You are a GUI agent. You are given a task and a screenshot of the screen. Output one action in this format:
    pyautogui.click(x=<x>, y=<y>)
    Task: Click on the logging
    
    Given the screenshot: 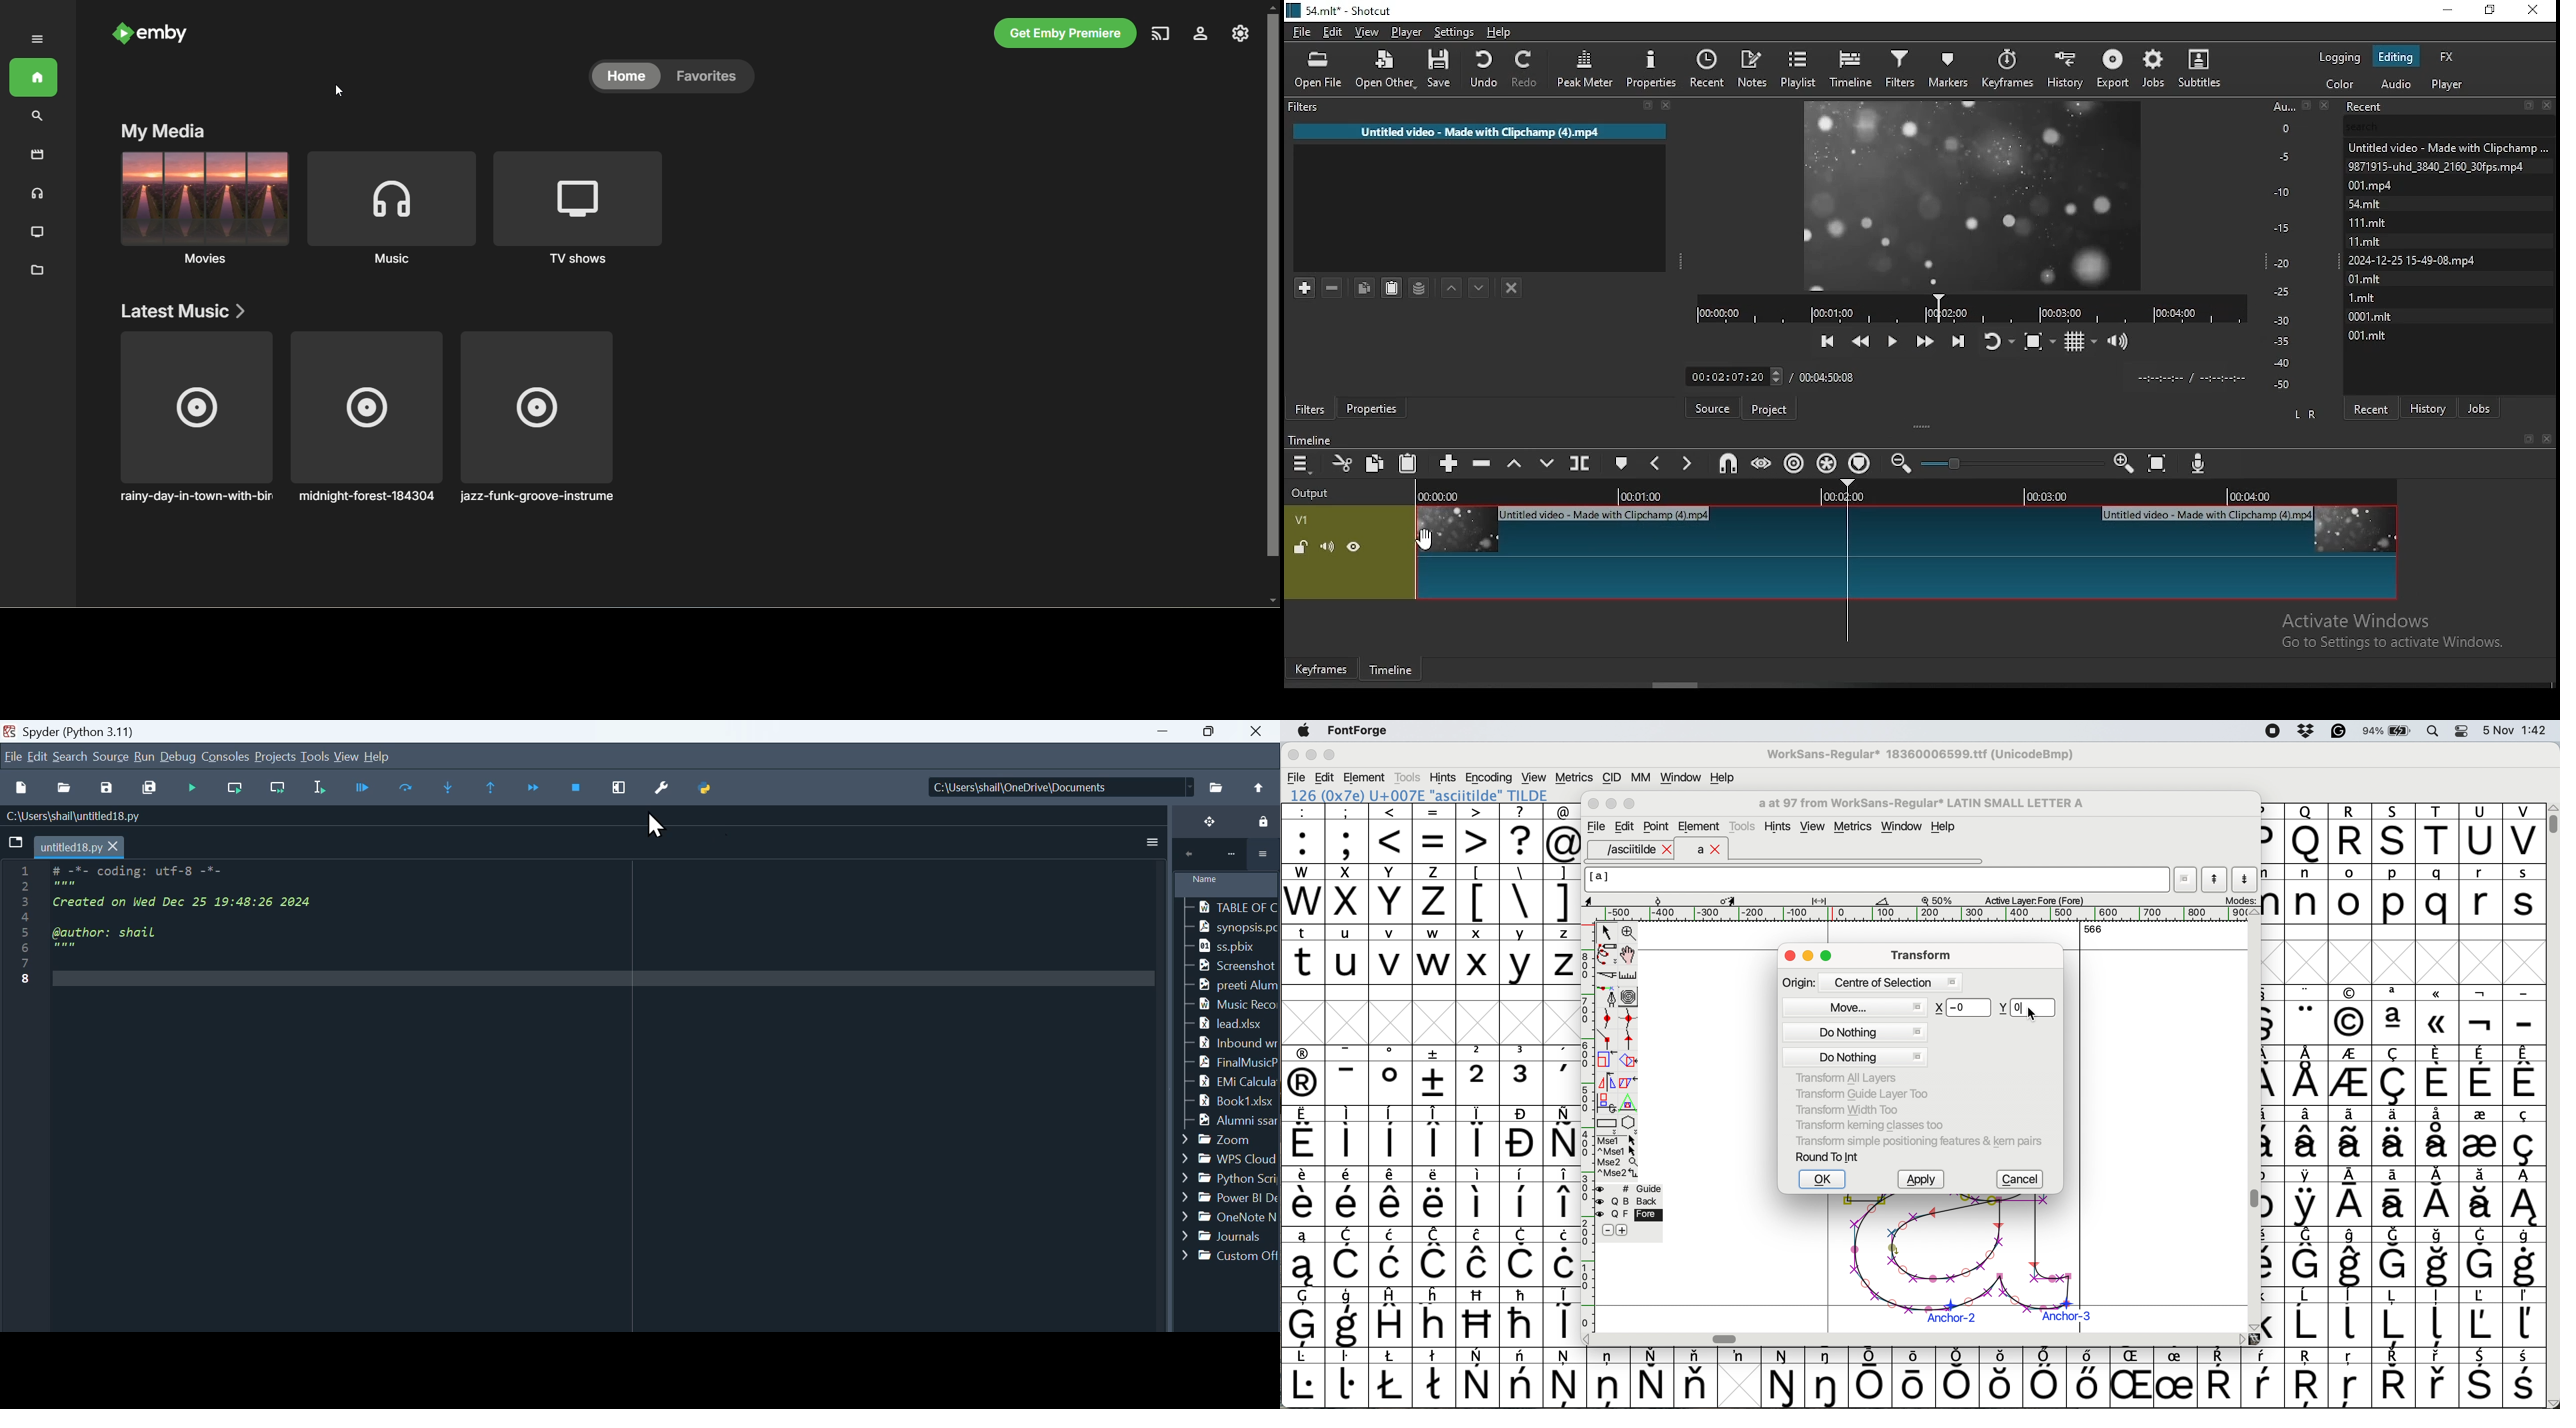 What is the action you would take?
    pyautogui.click(x=2342, y=59)
    